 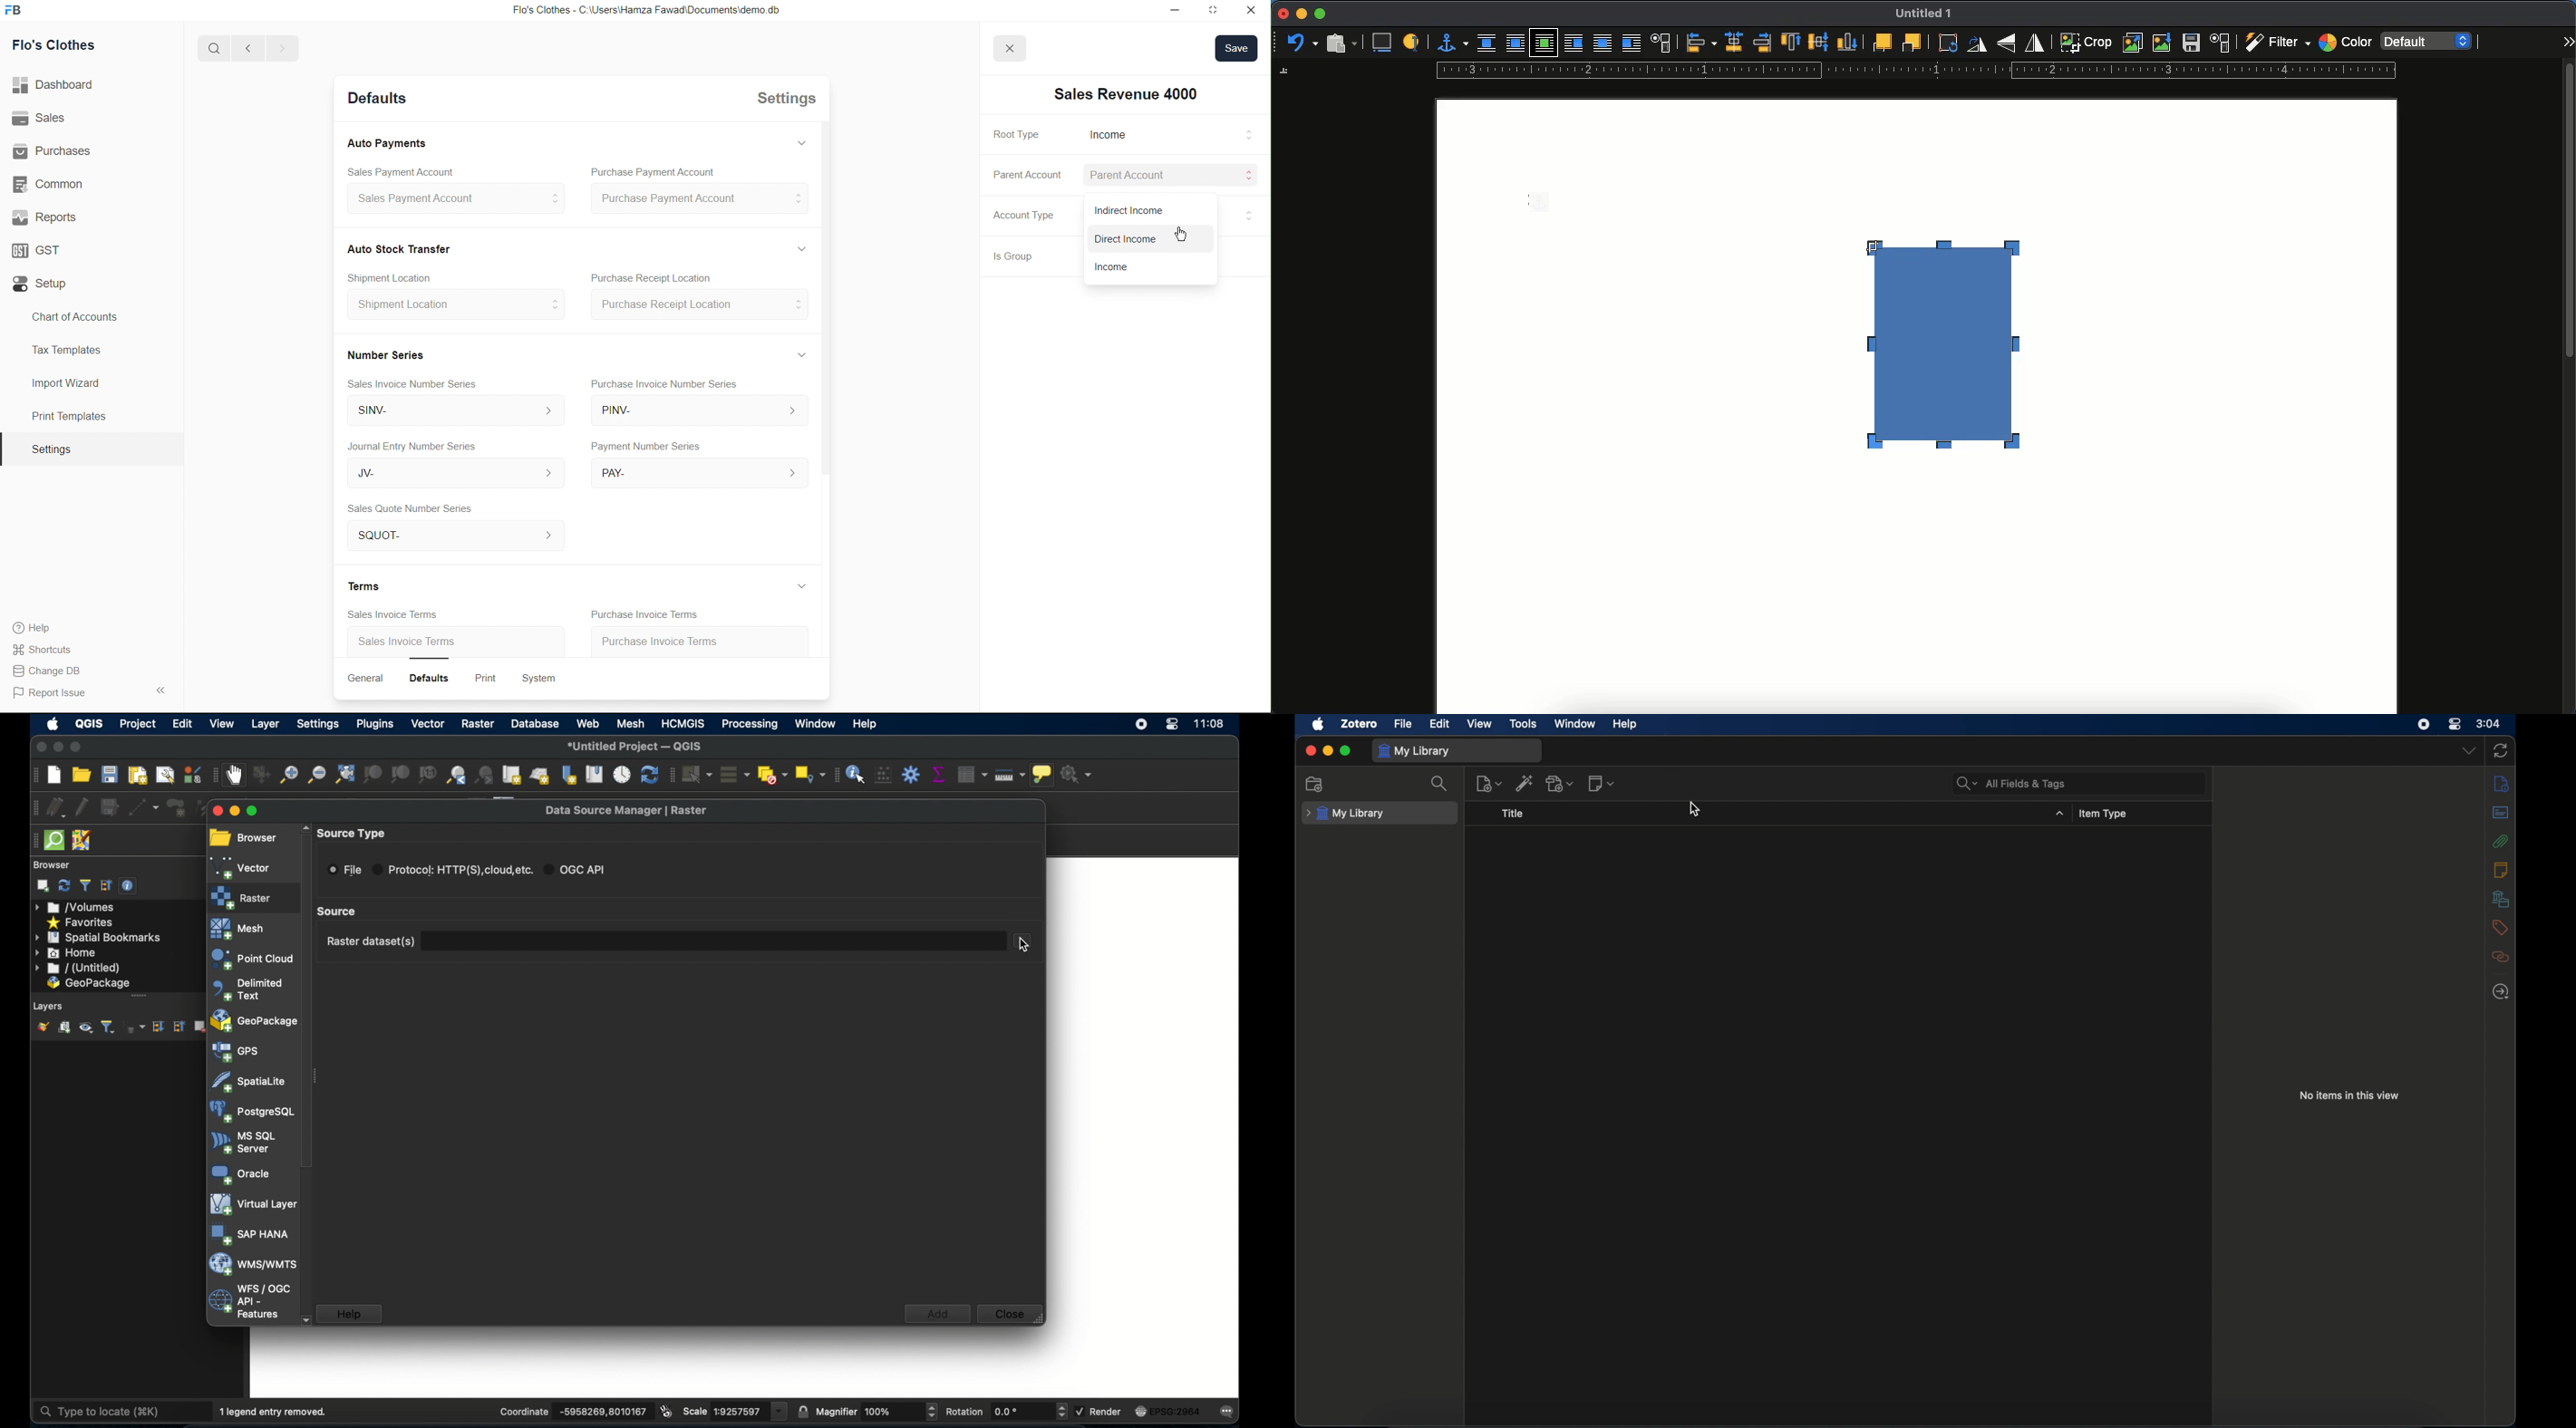 What do you see at coordinates (1126, 94) in the screenshot?
I see `INew Account 03]` at bounding box center [1126, 94].